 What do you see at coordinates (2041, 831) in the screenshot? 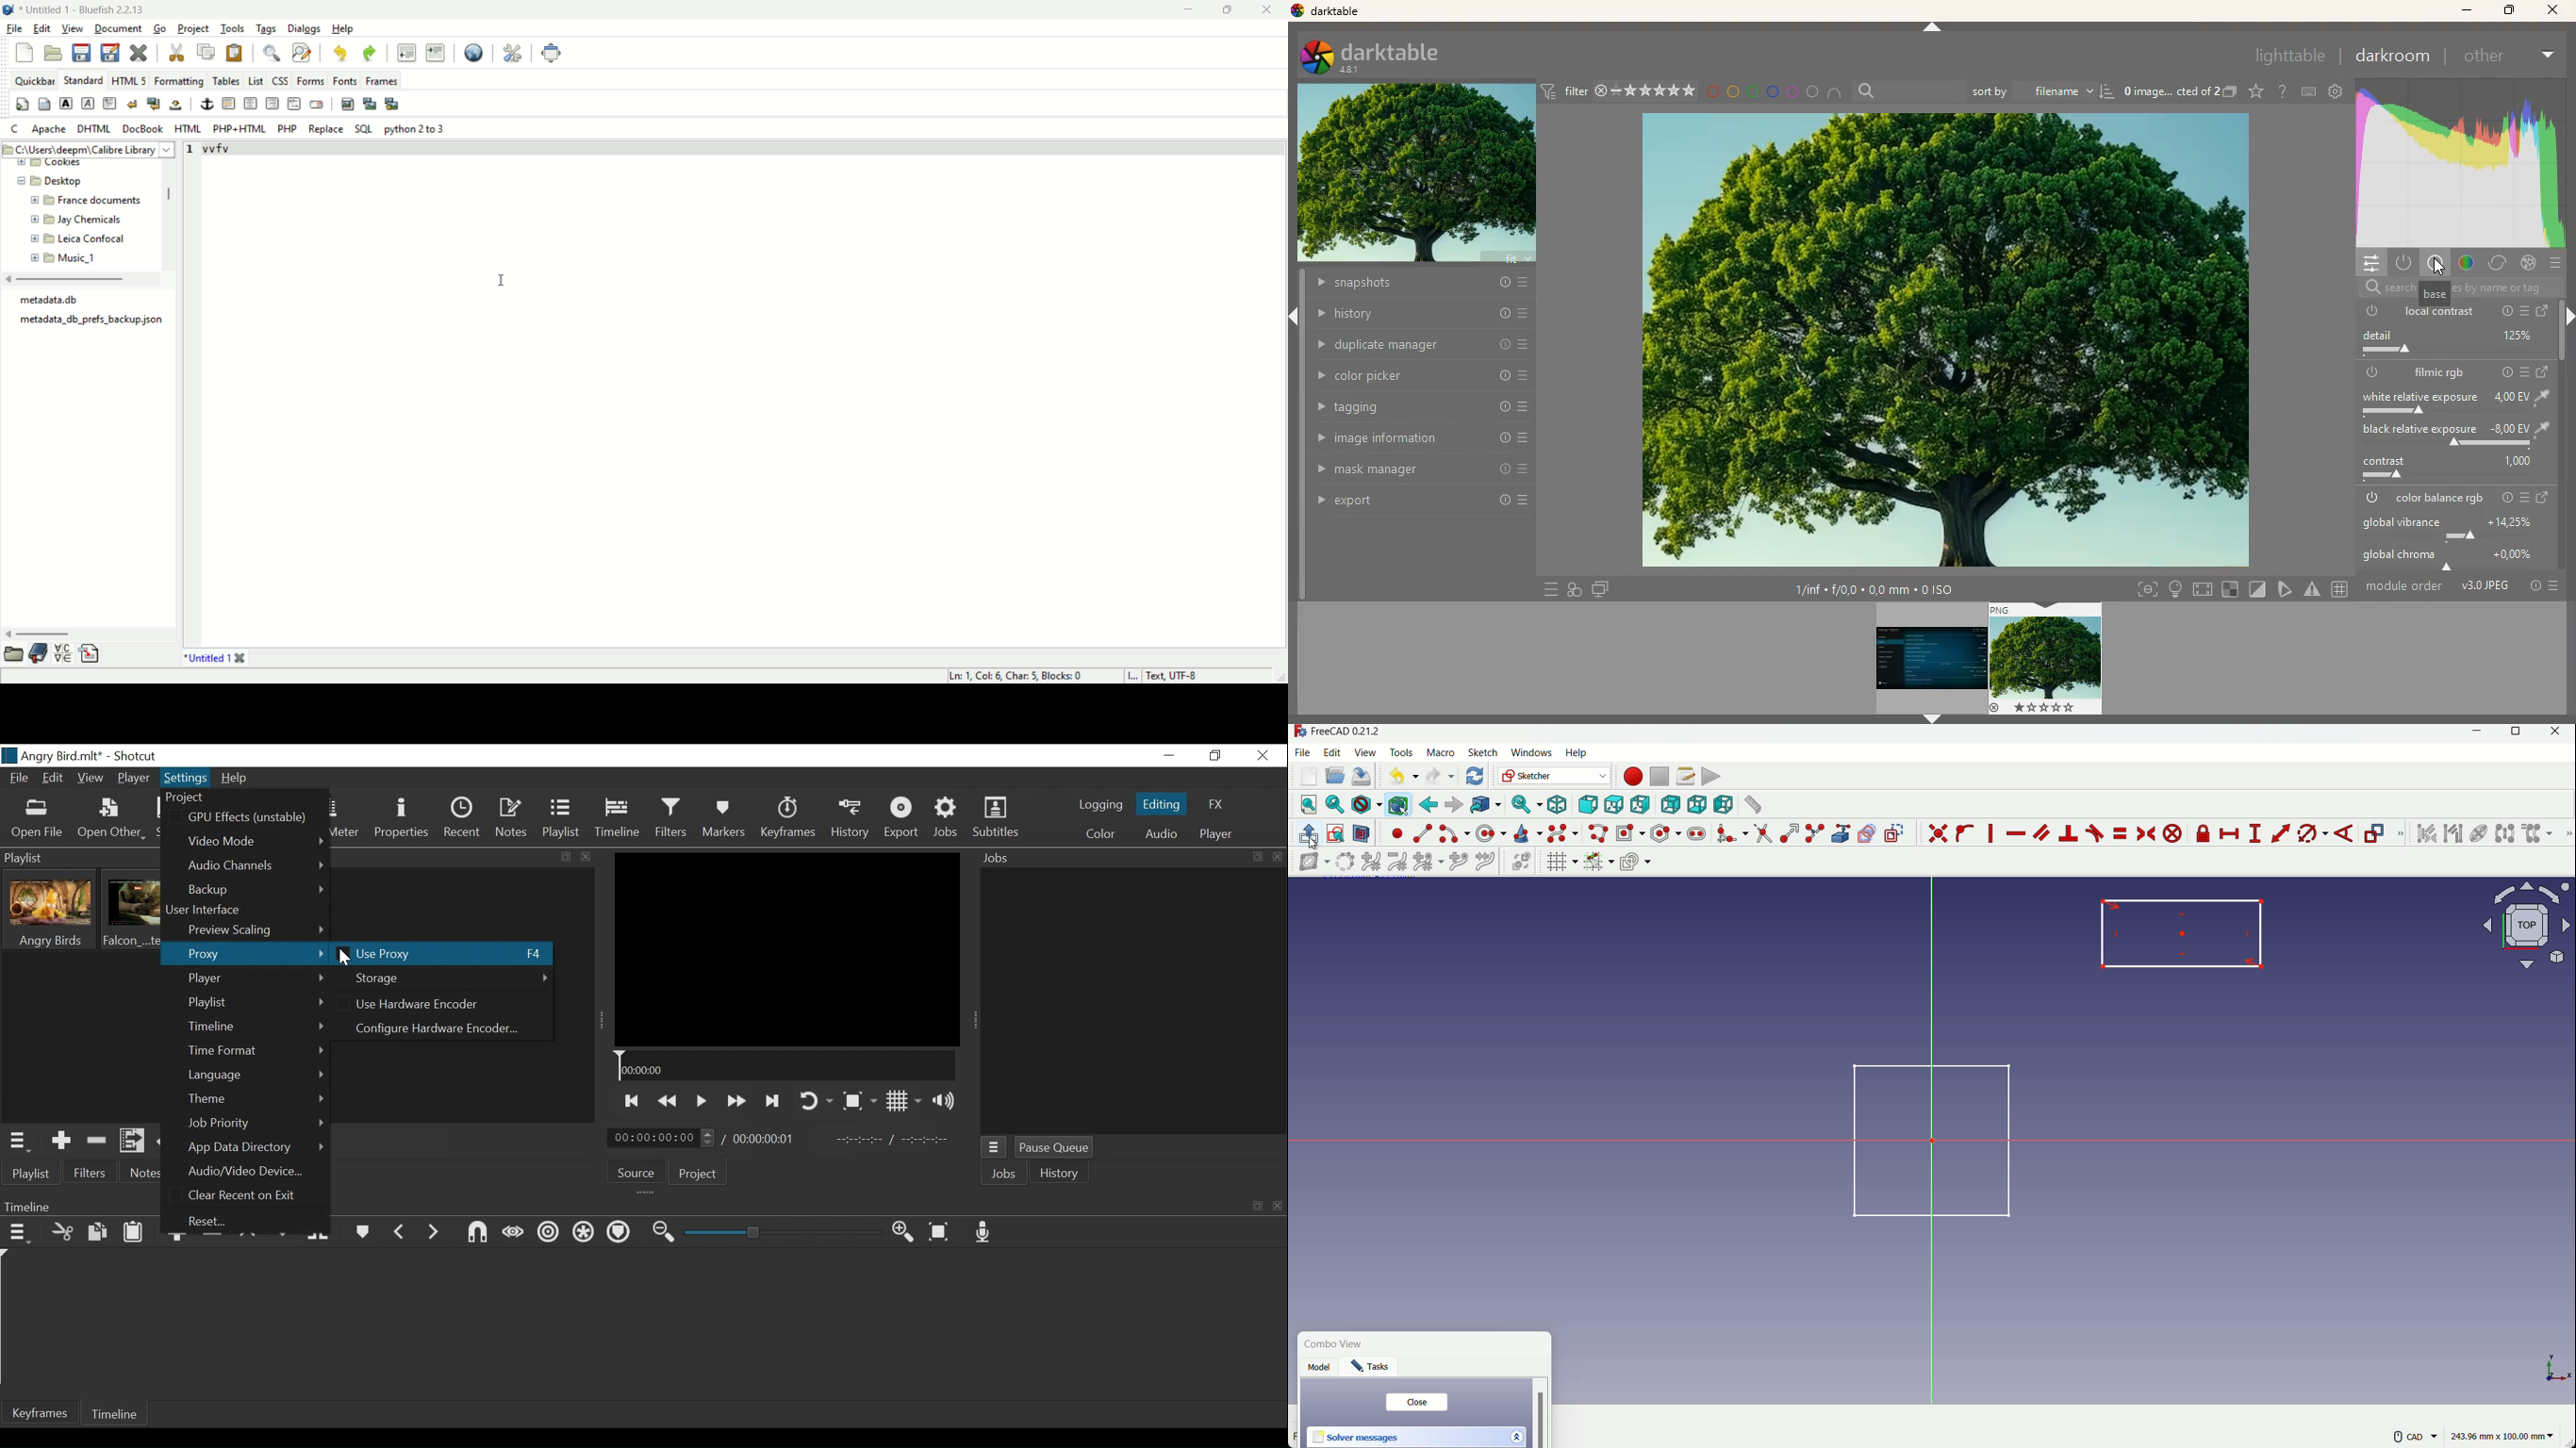
I see `constraint parallel` at bounding box center [2041, 831].